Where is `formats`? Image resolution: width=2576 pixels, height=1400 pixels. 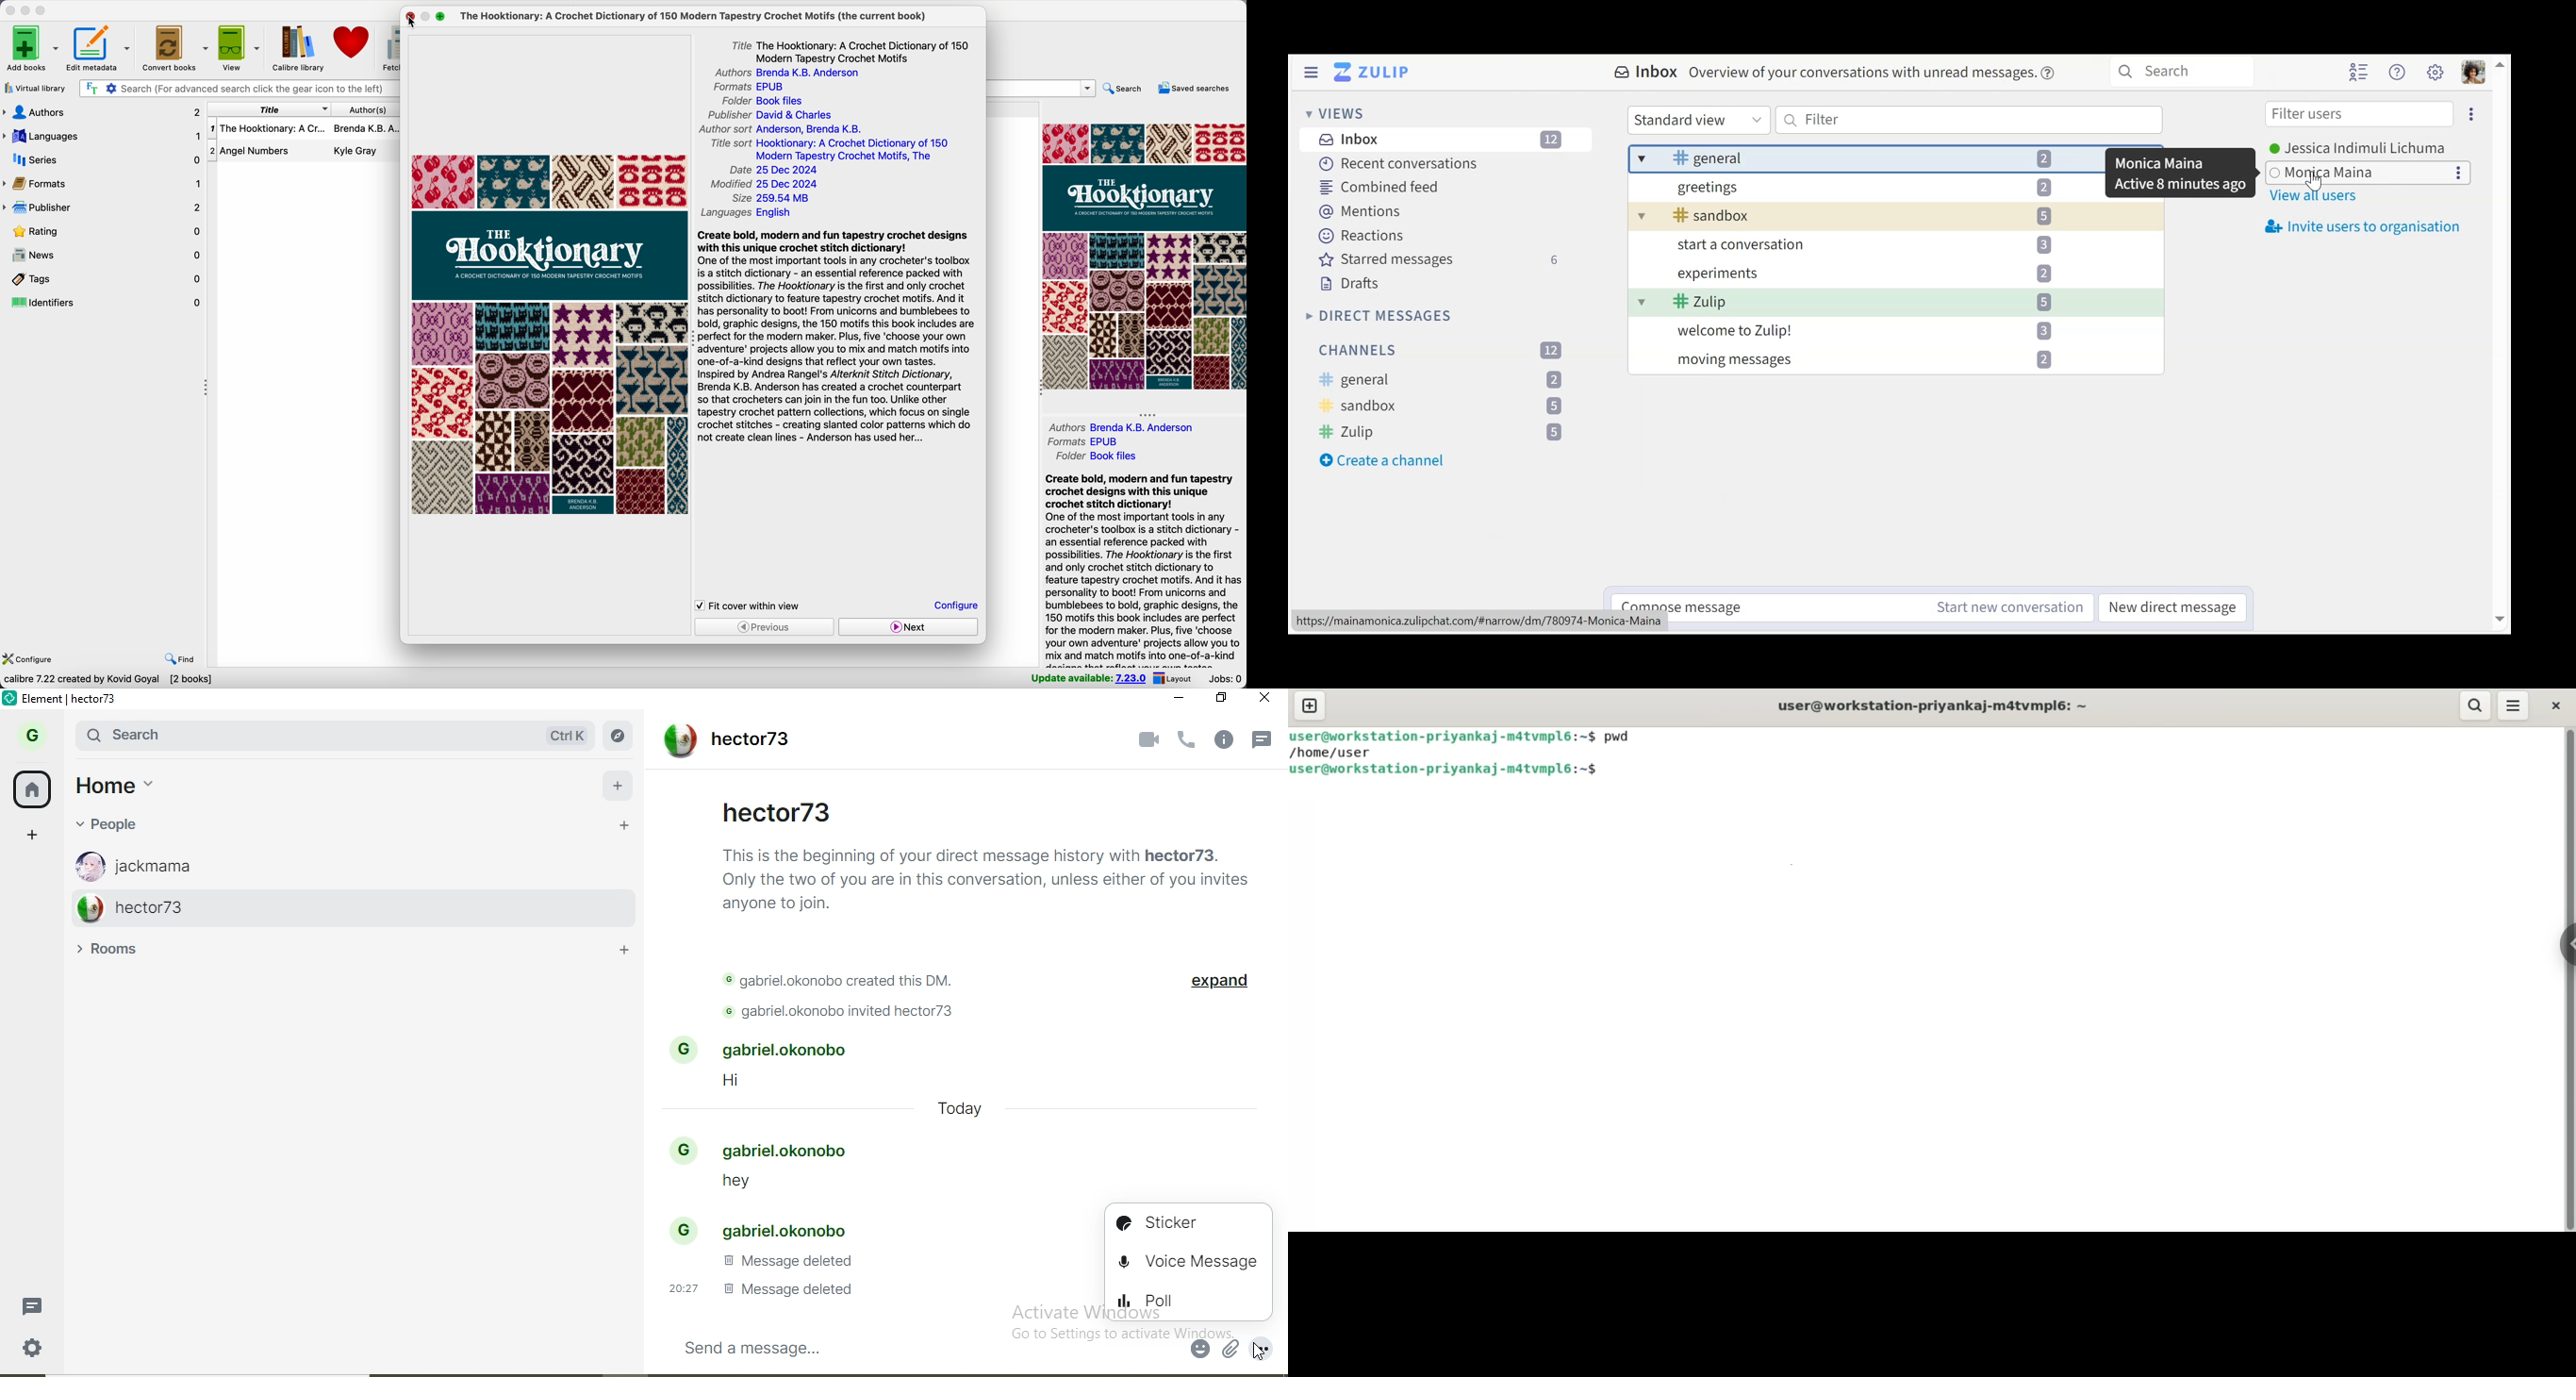 formats is located at coordinates (1082, 441).